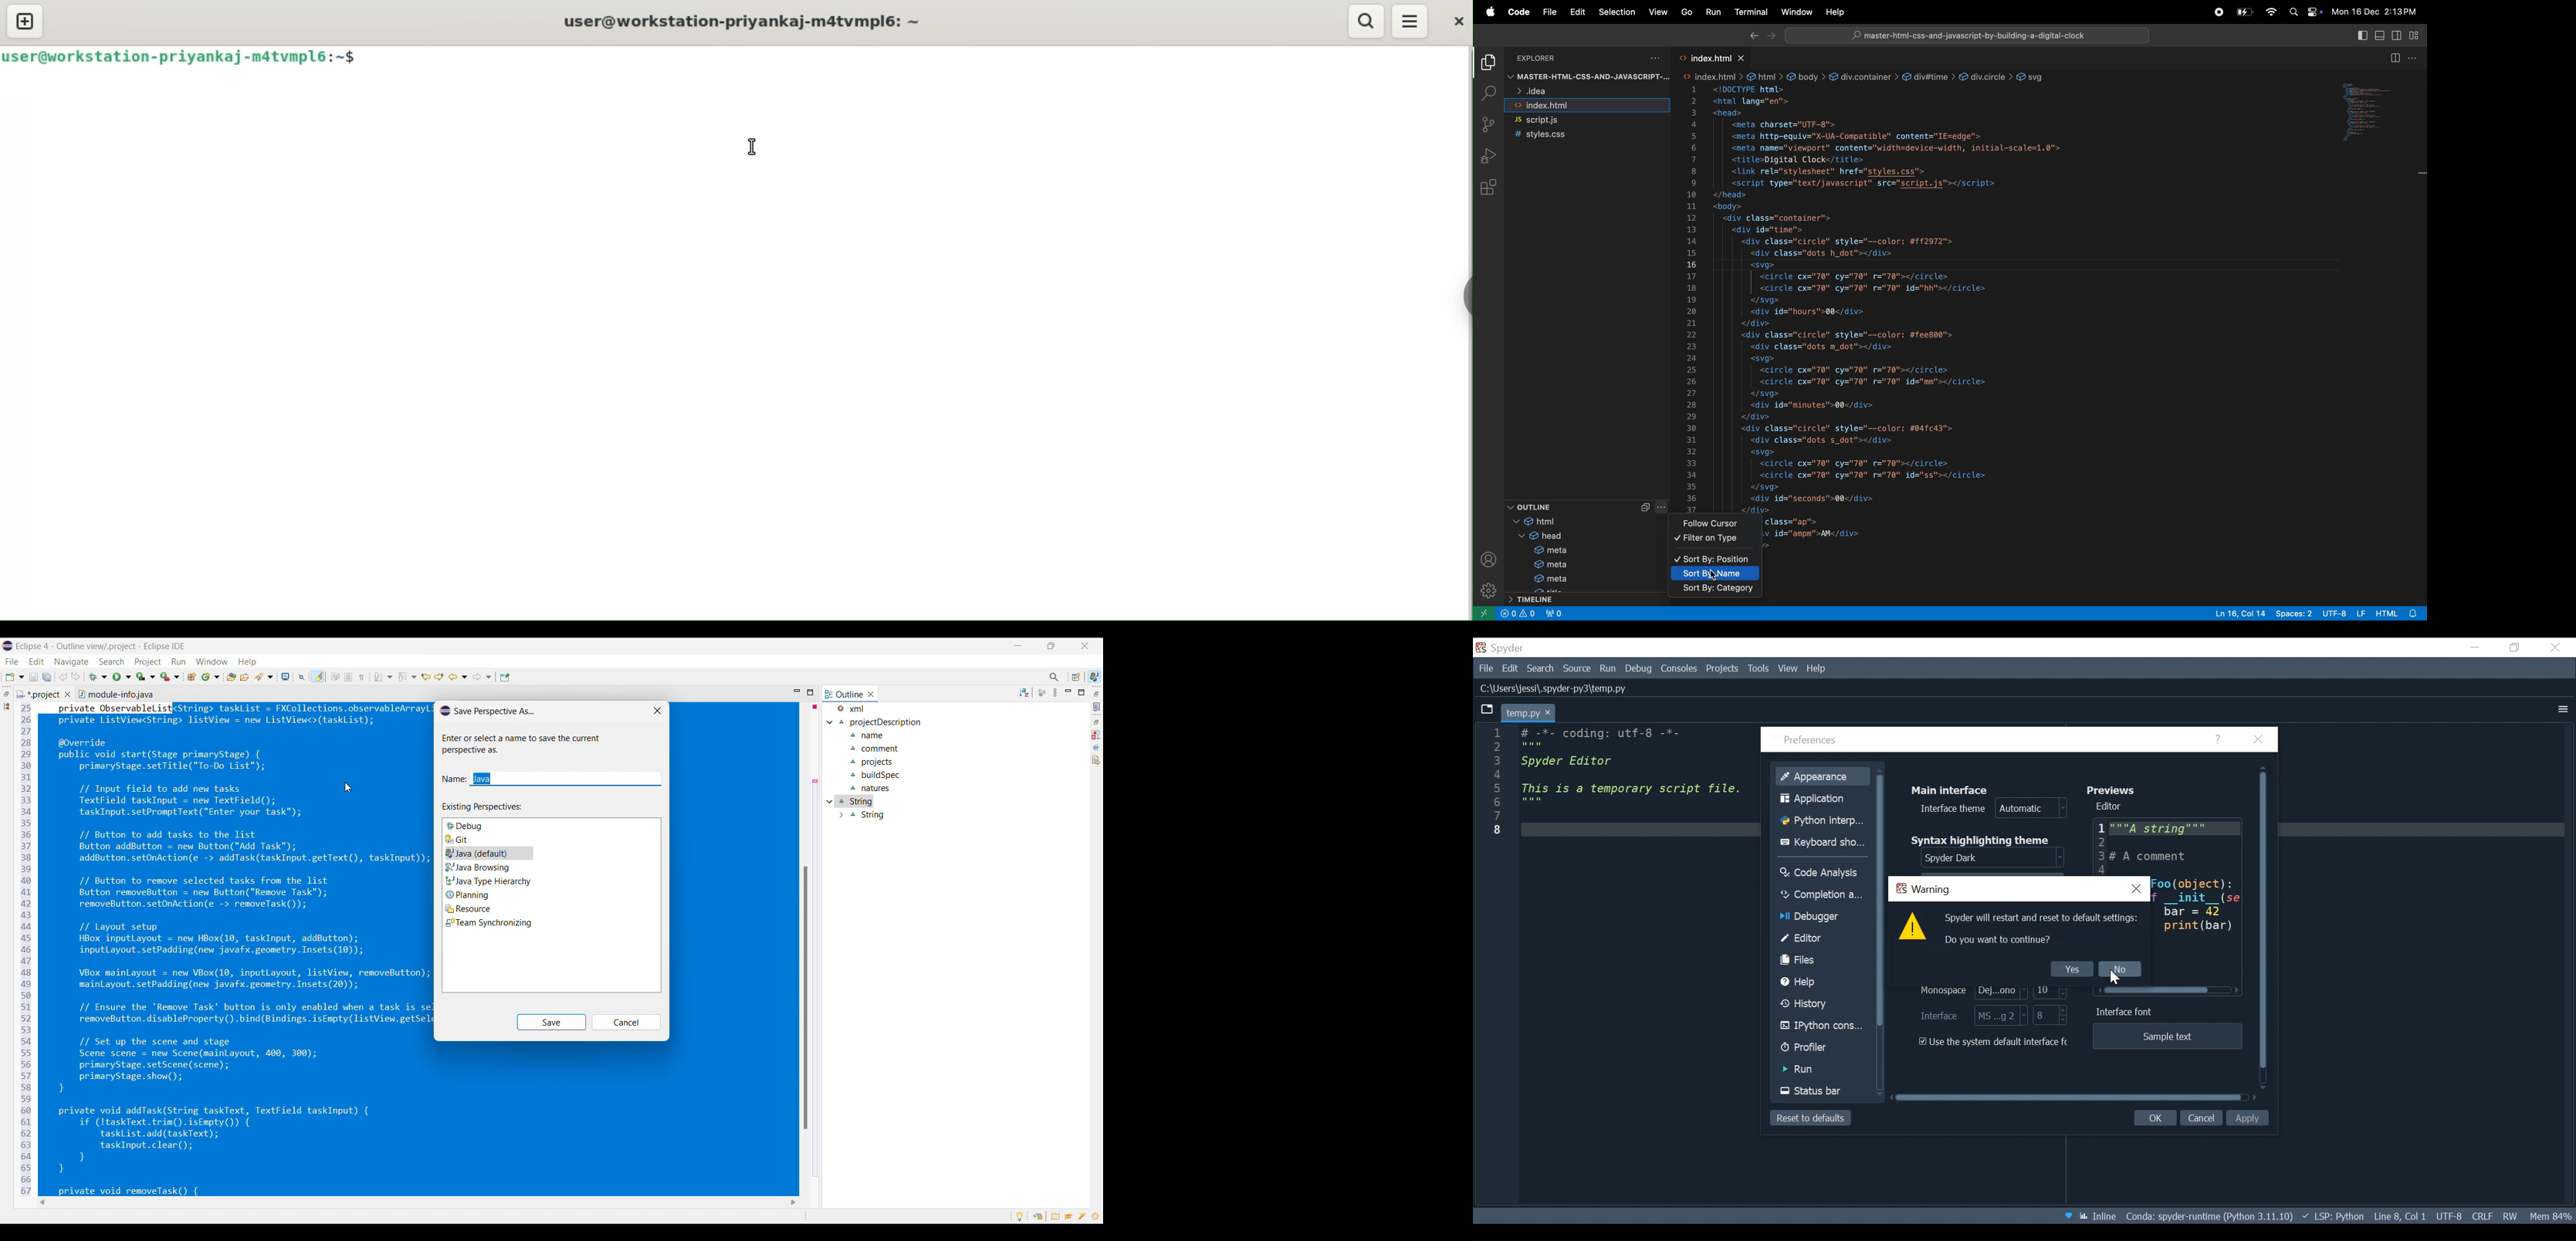  Describe the element at coordinates (1627, 783) in the screenshot. I see `Editor - Code (# coding: utf-8 Spyder Editor This is a temporary script file.)` at that location.